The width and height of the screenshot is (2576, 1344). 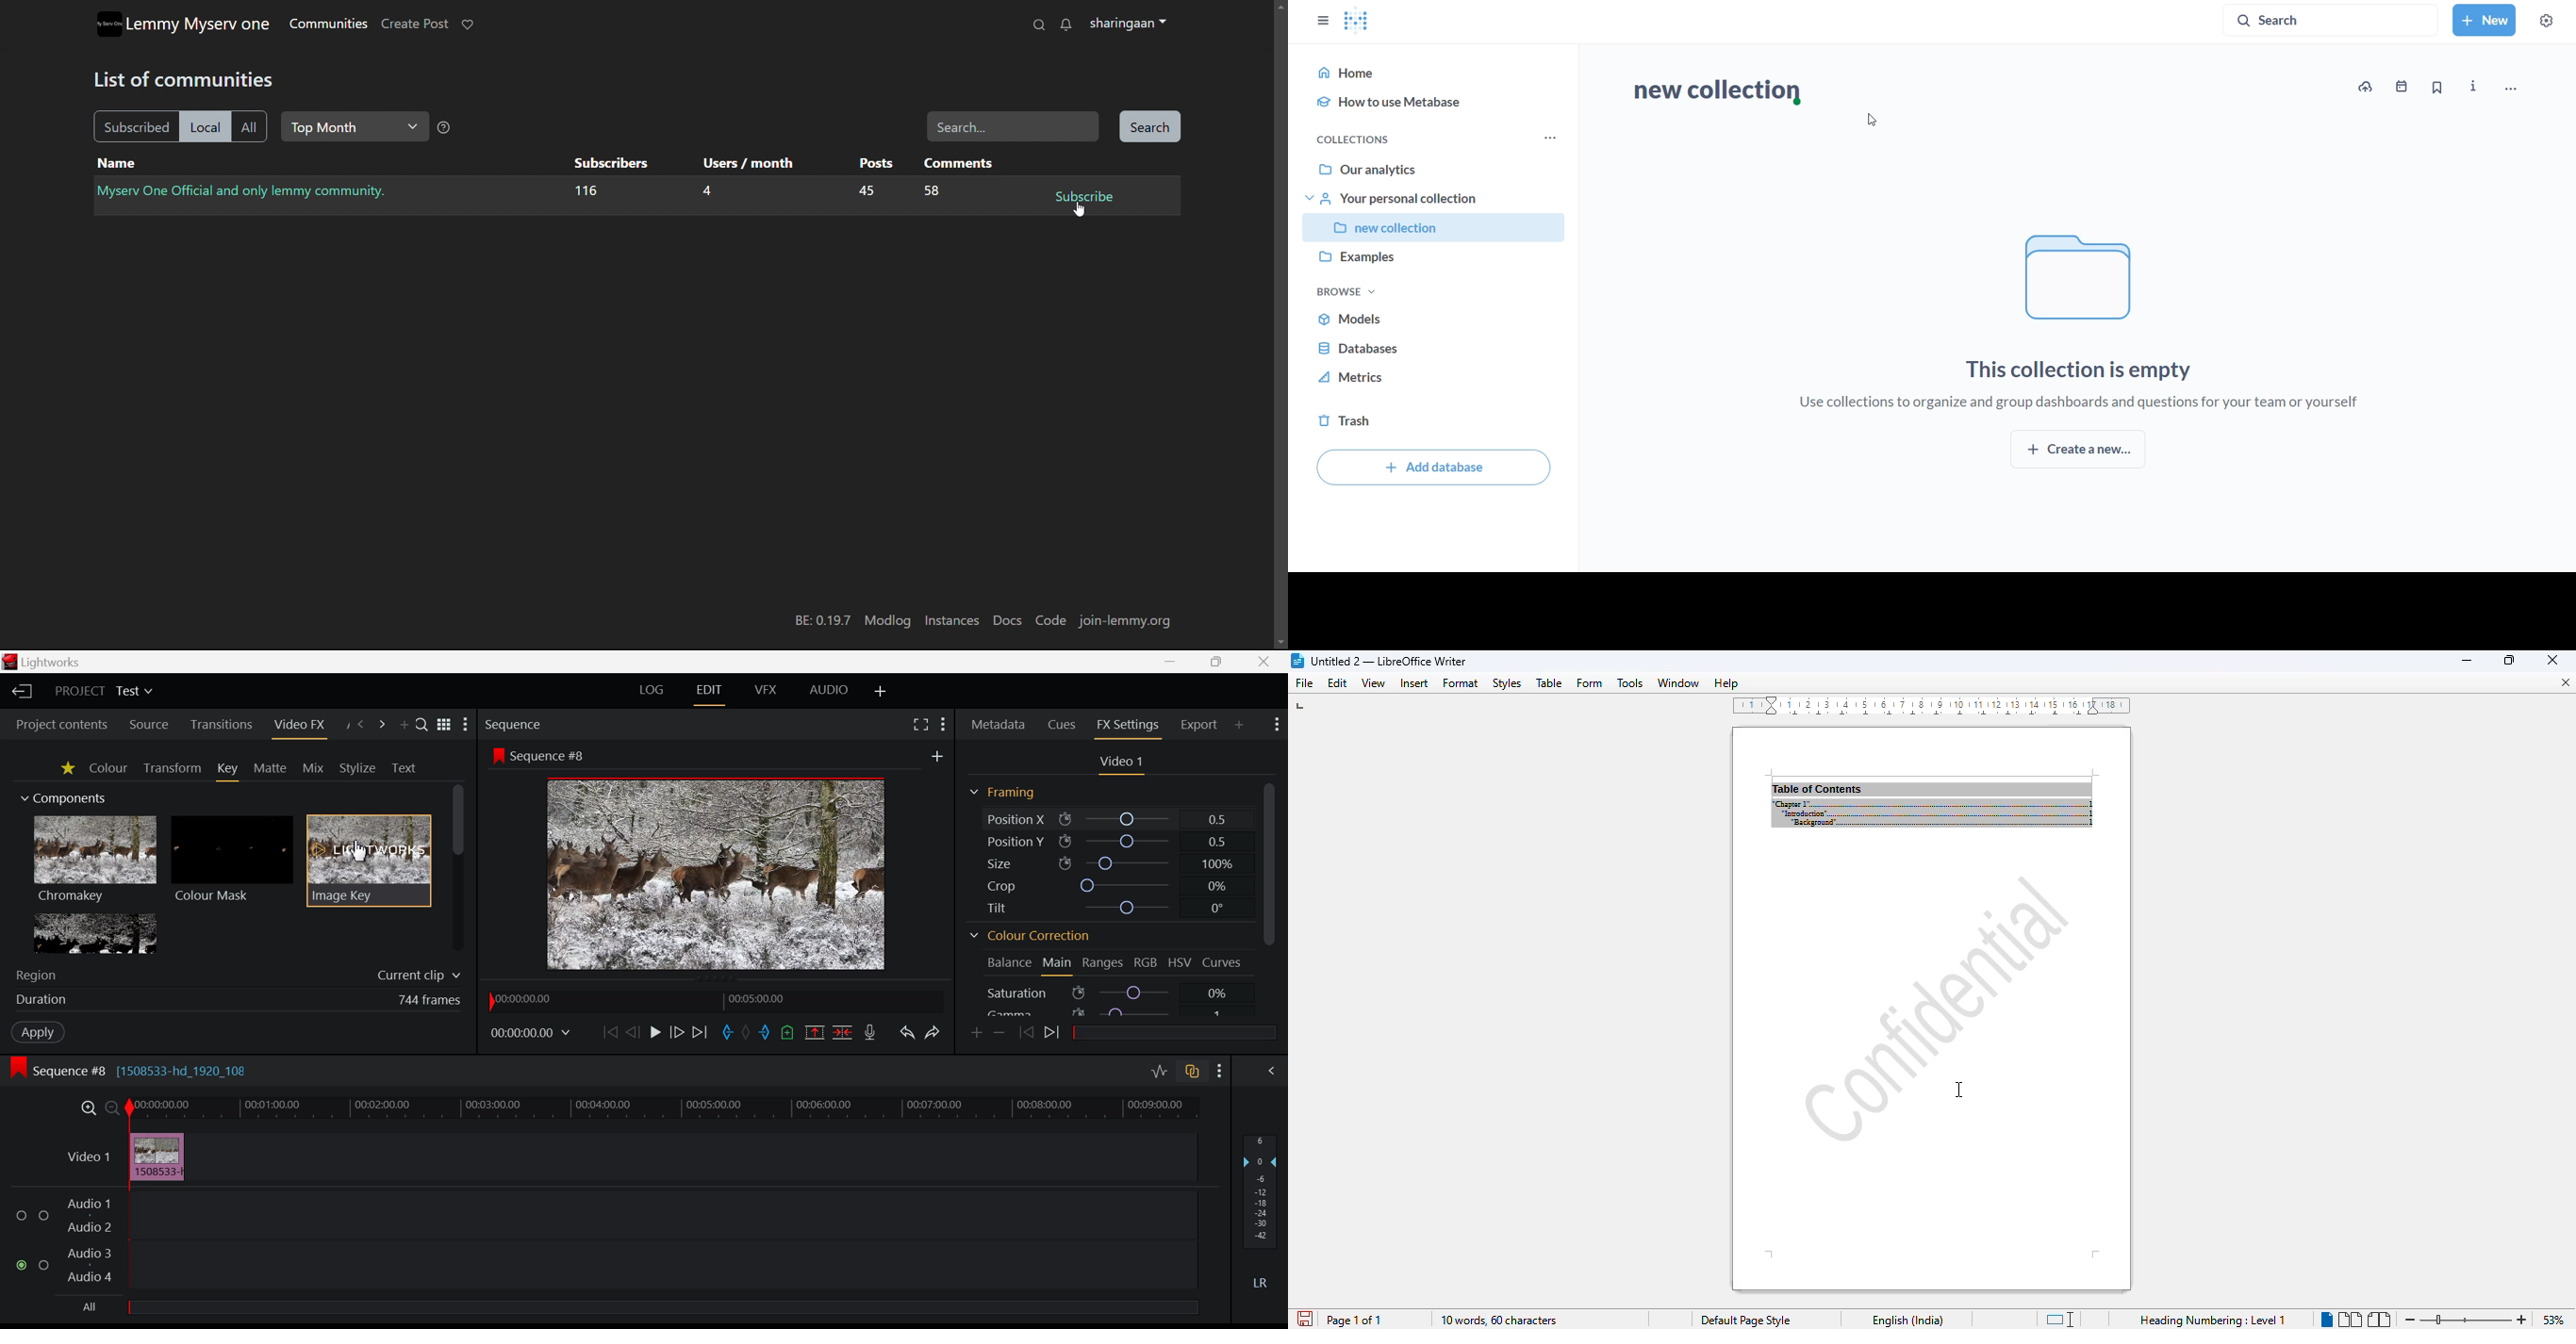 I want to click on Video Settings, so click(x=1124, y=764).